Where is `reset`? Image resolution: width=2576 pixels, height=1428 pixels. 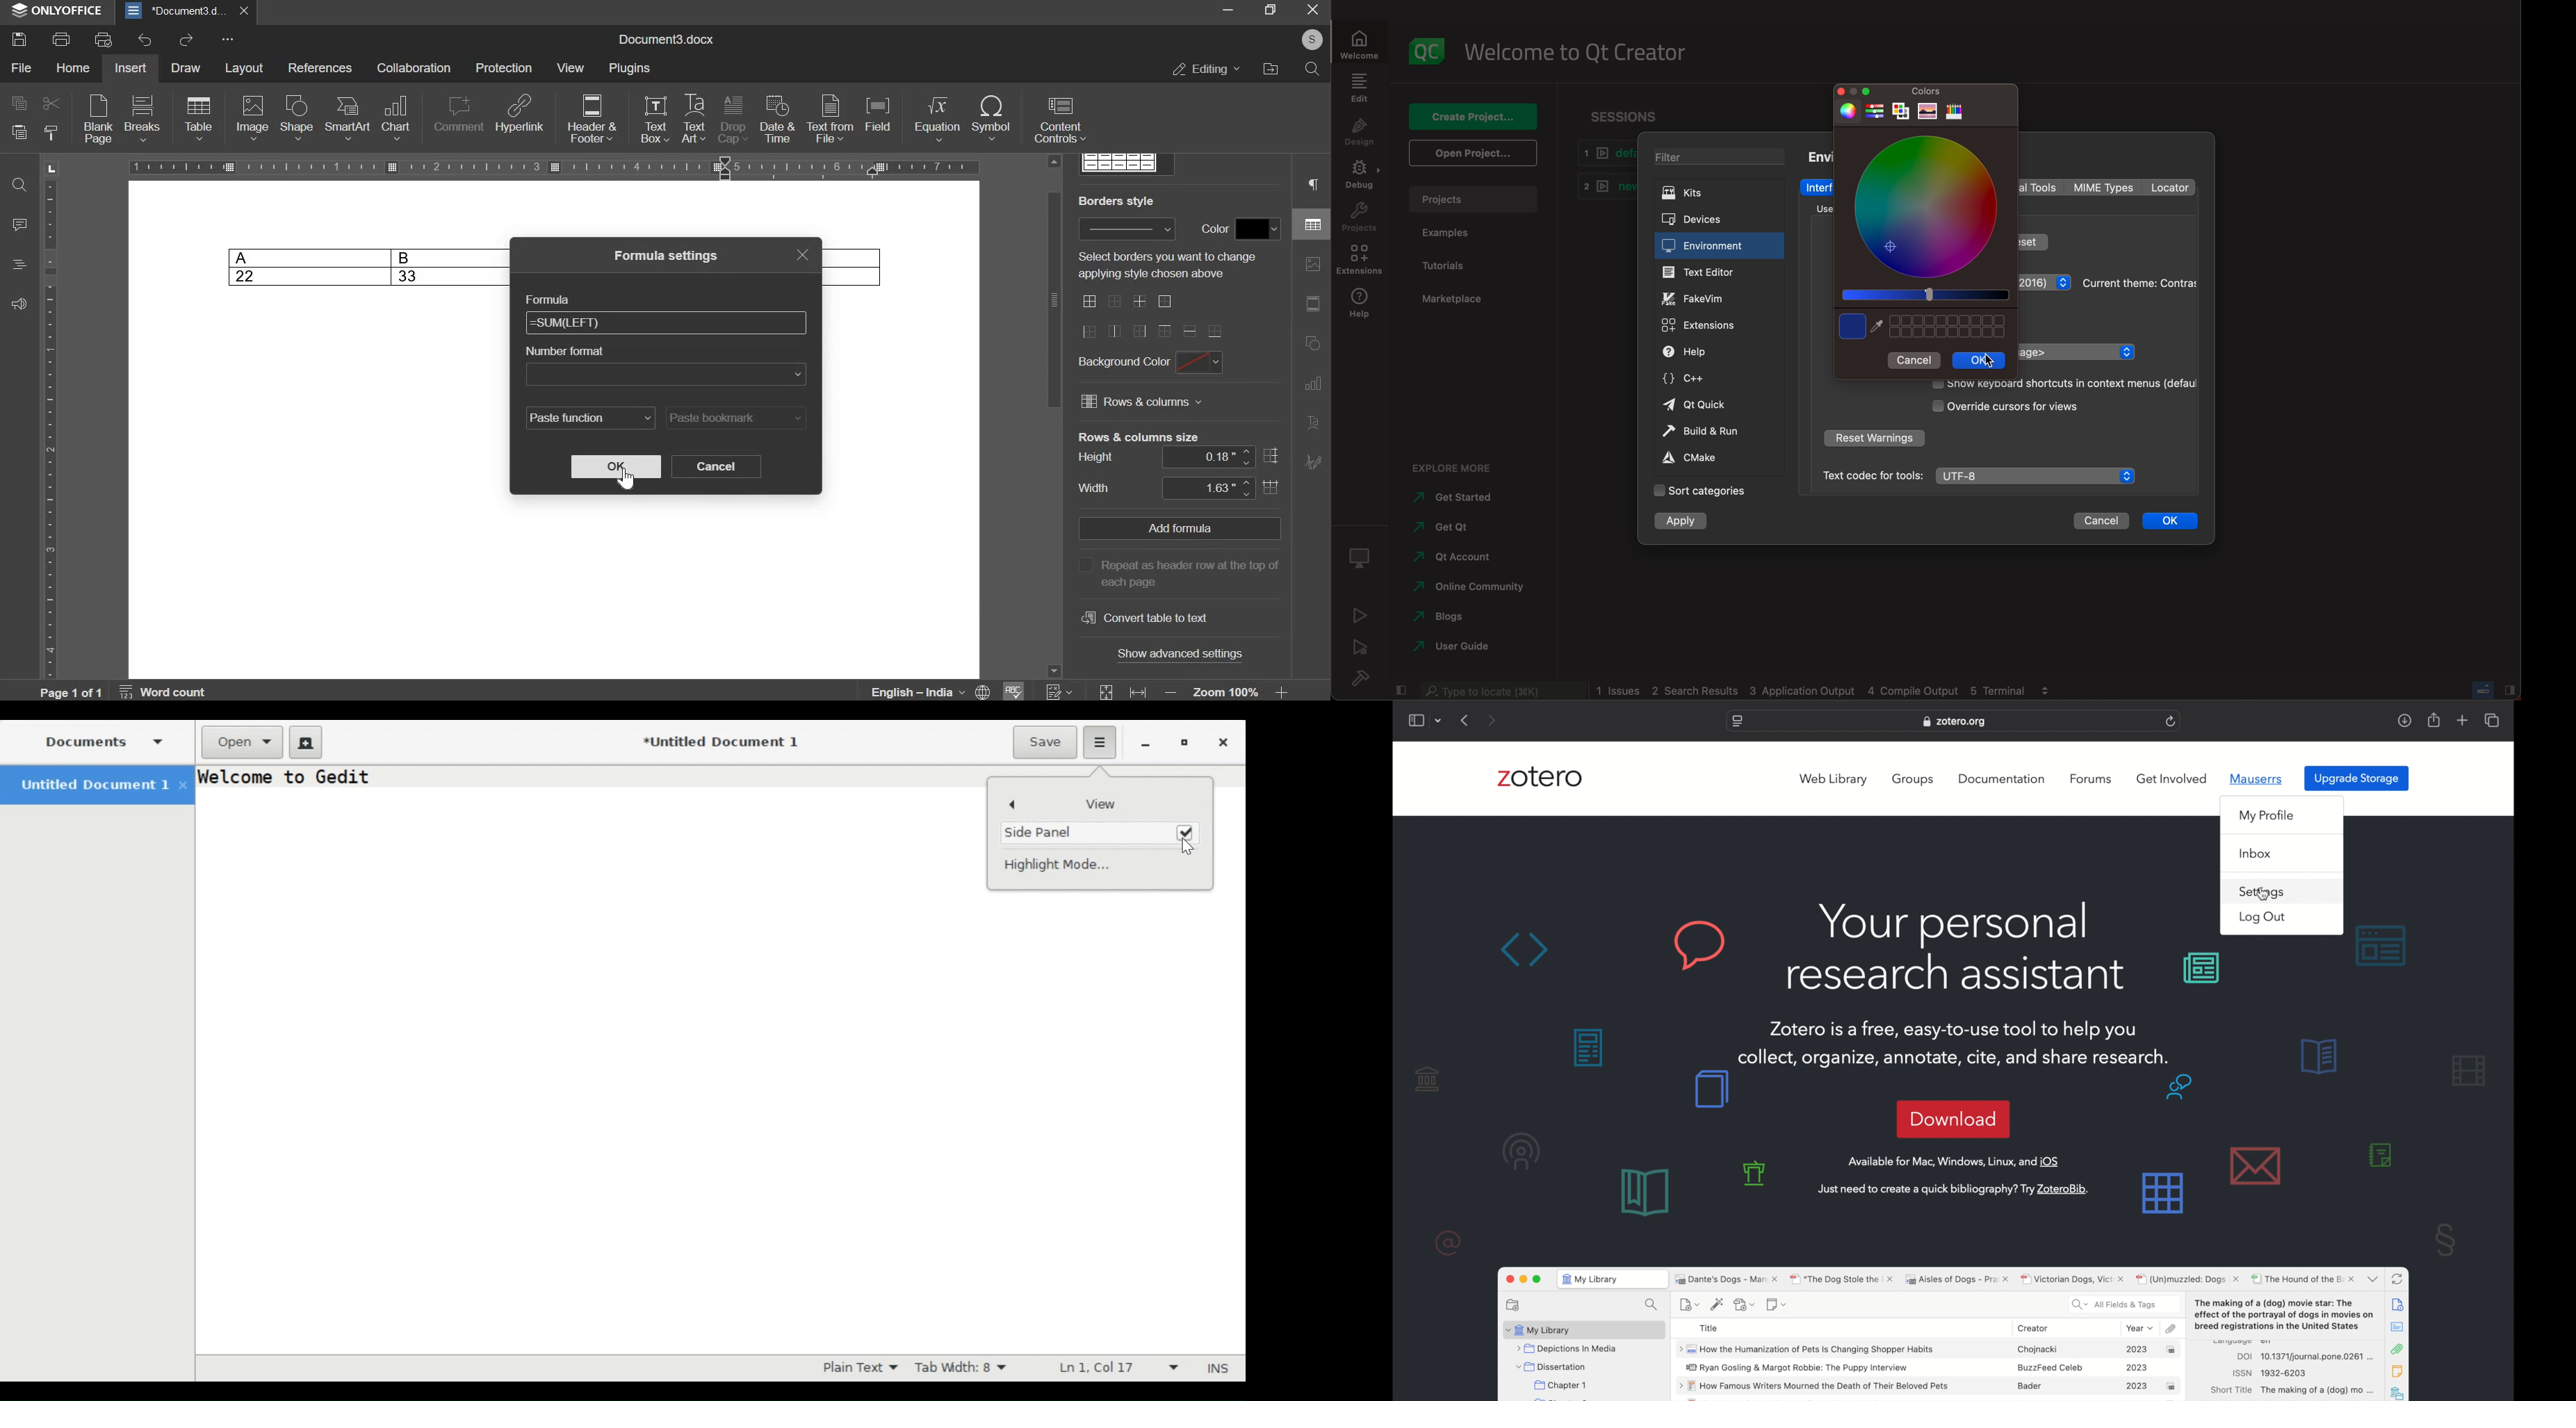
reset is located at coordinates (2034, 241).